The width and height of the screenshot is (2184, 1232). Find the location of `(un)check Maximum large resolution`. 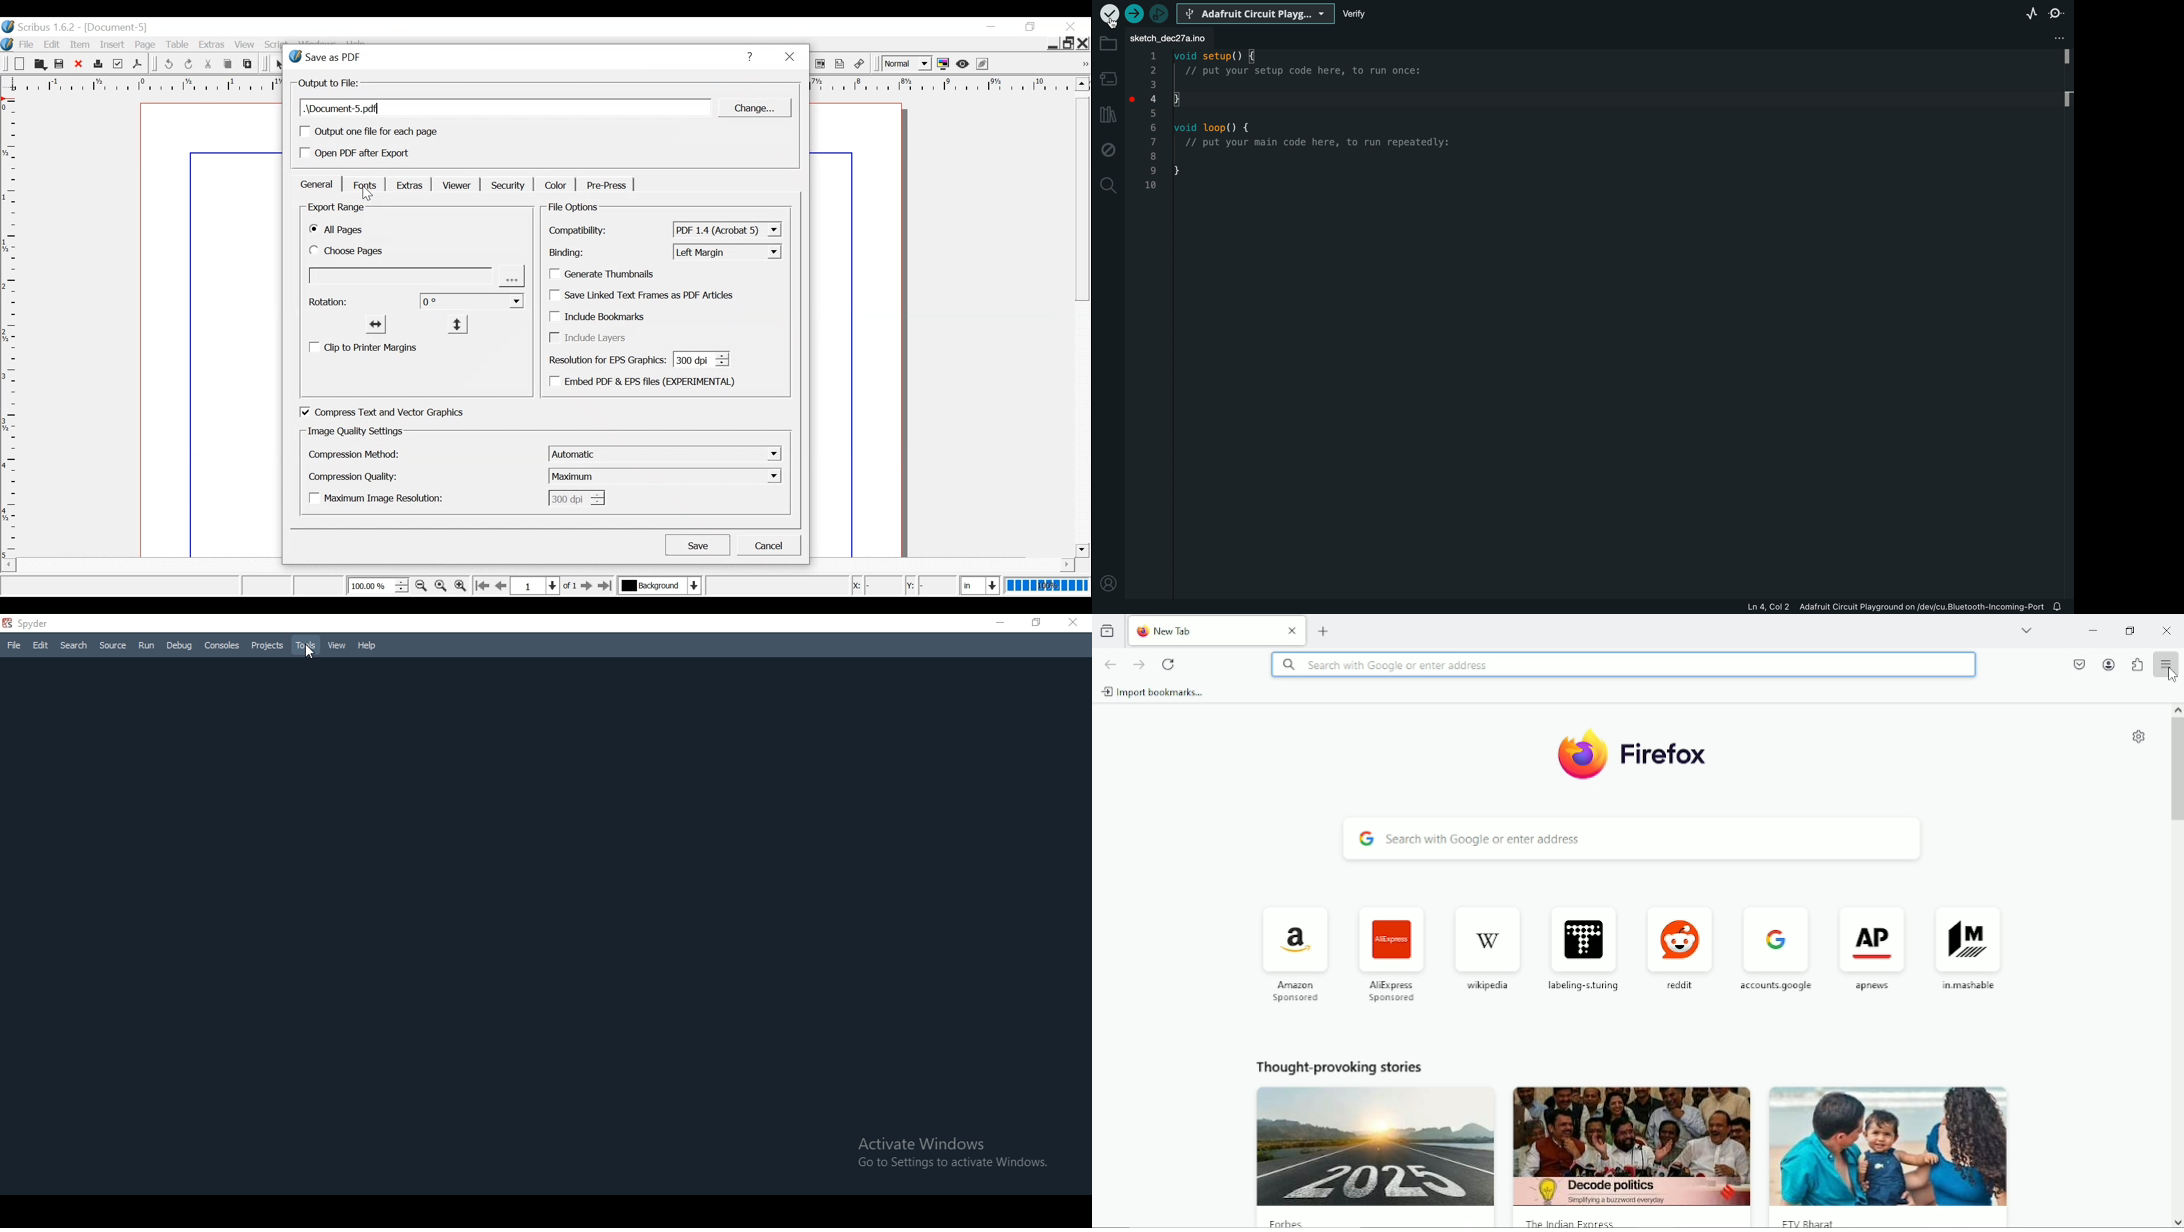

(un)check Maximum large resolution is located at coordinates (380, 497).